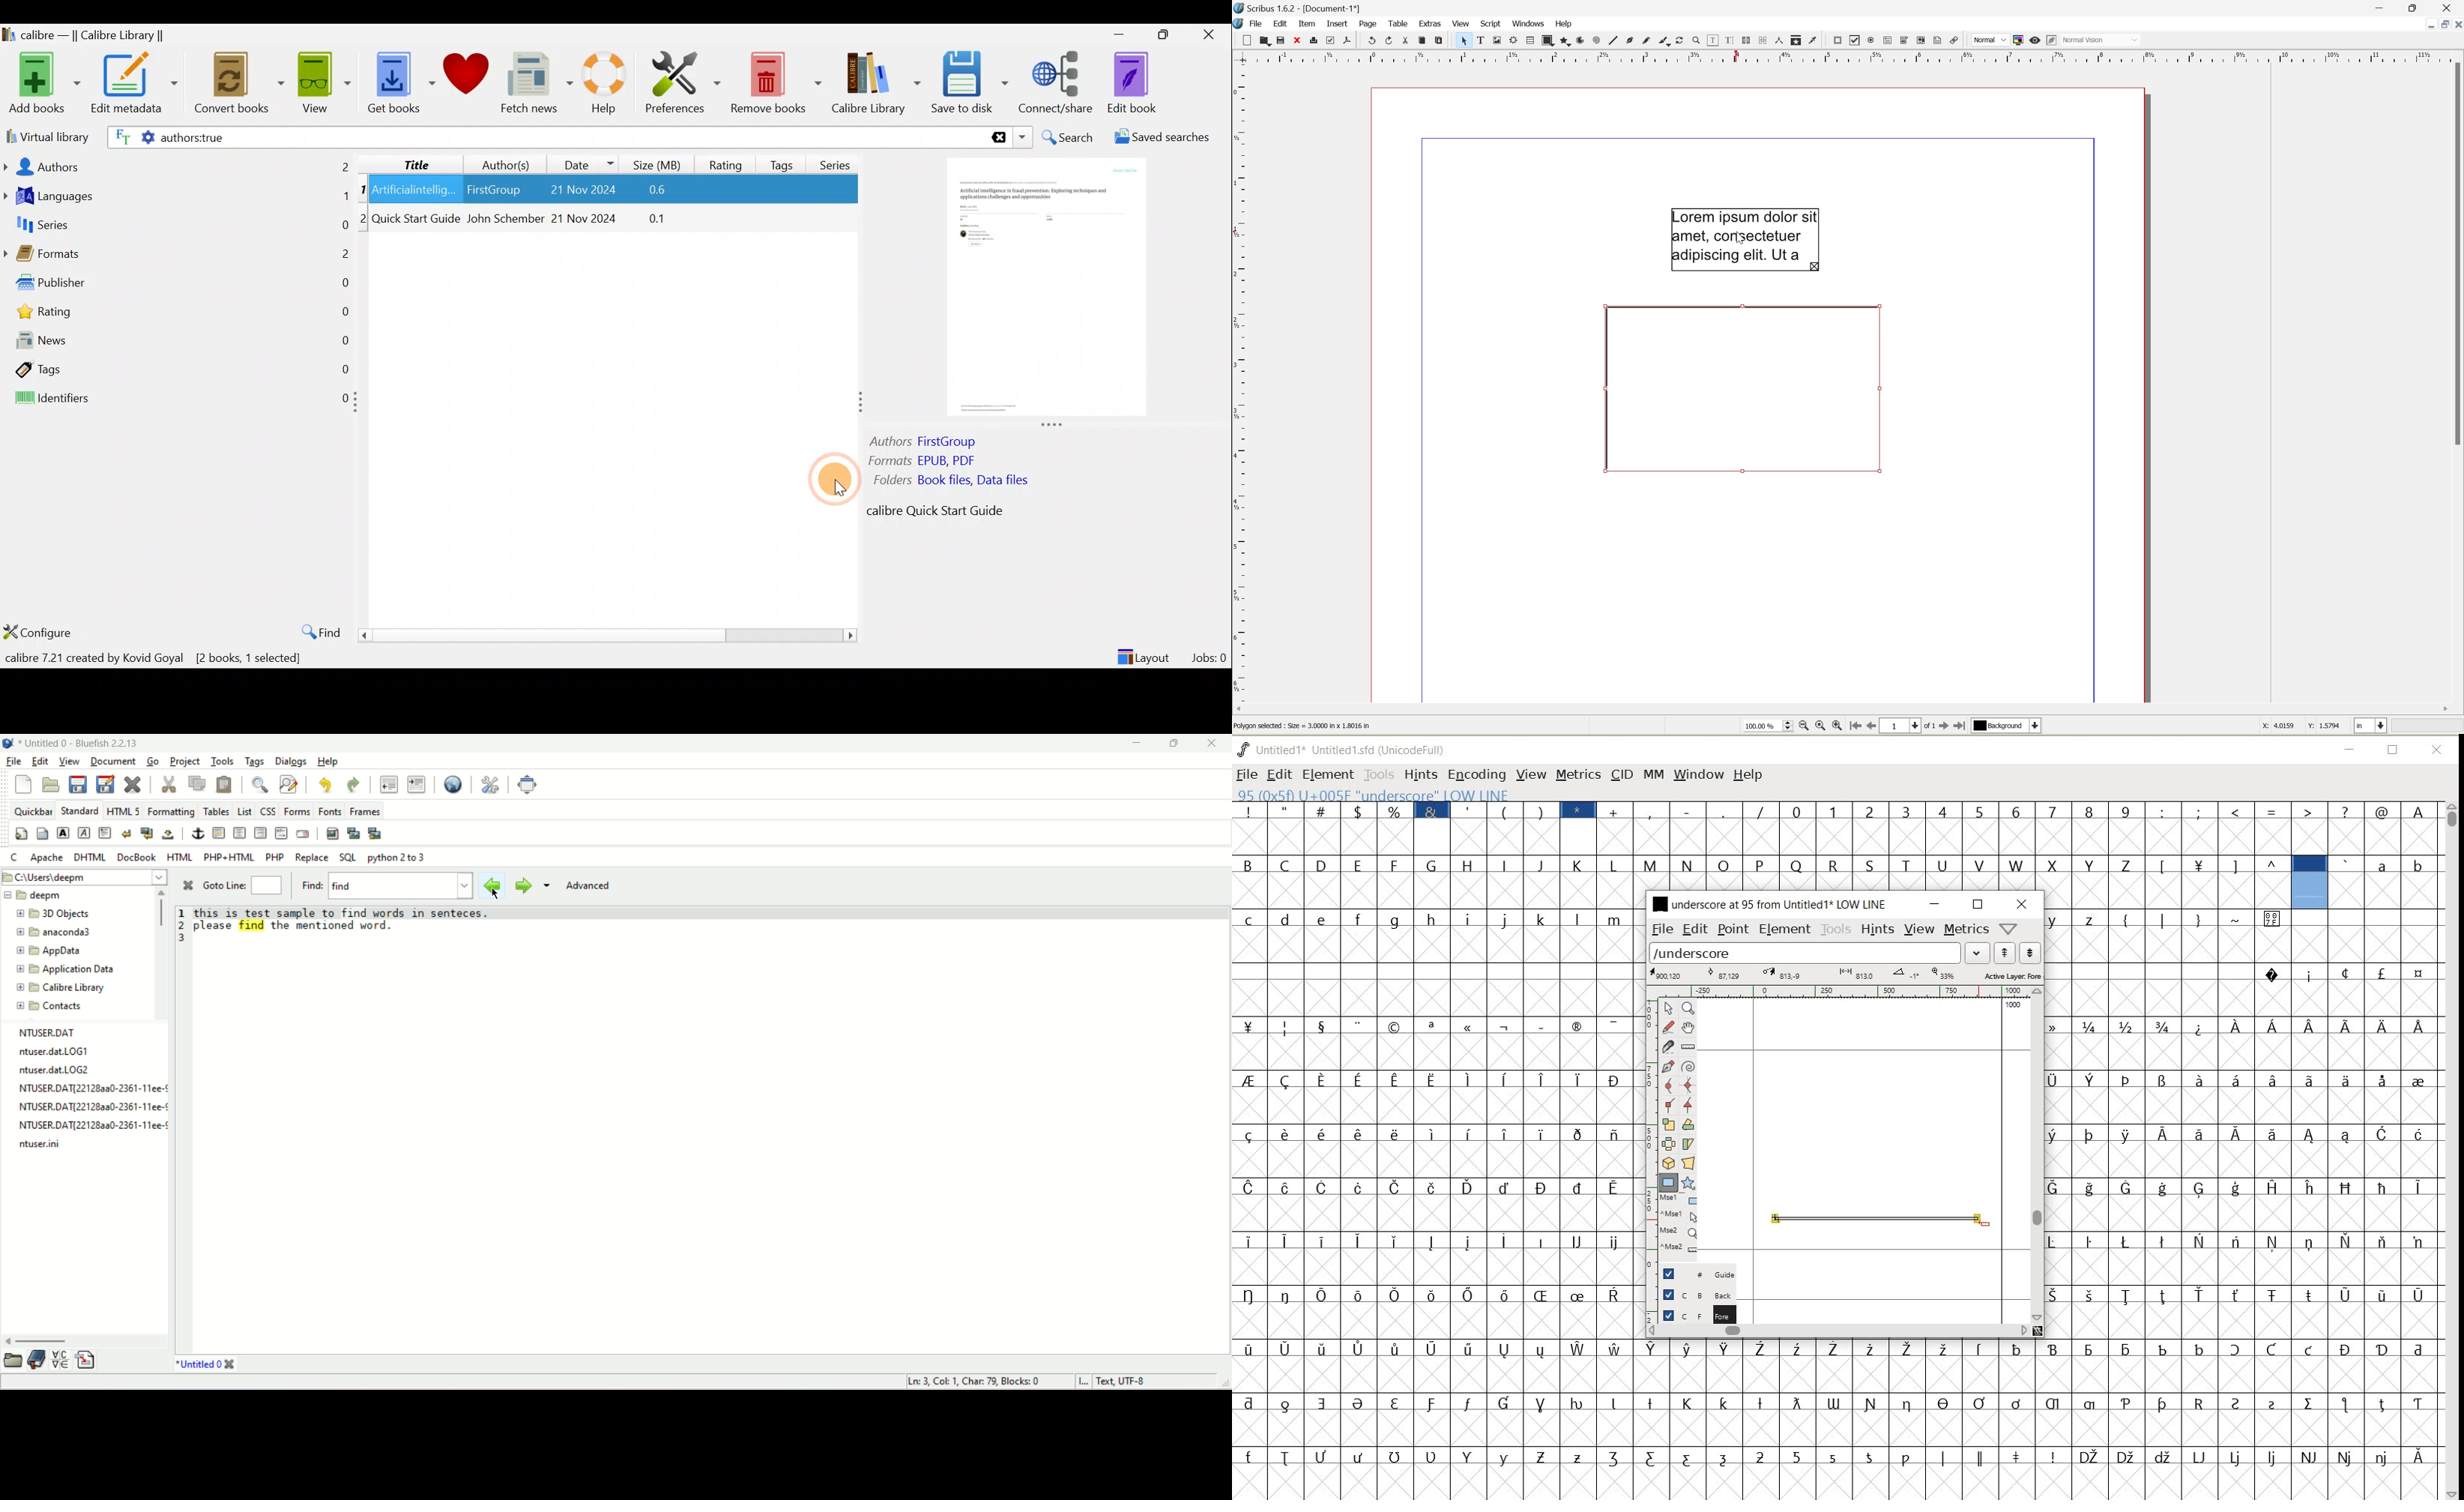 This screenshot has width=2464, height=1512. What do you see at coordinates (1405, 39) in the screenshot?
I see `Cut` at bounding box center [1405, 39].